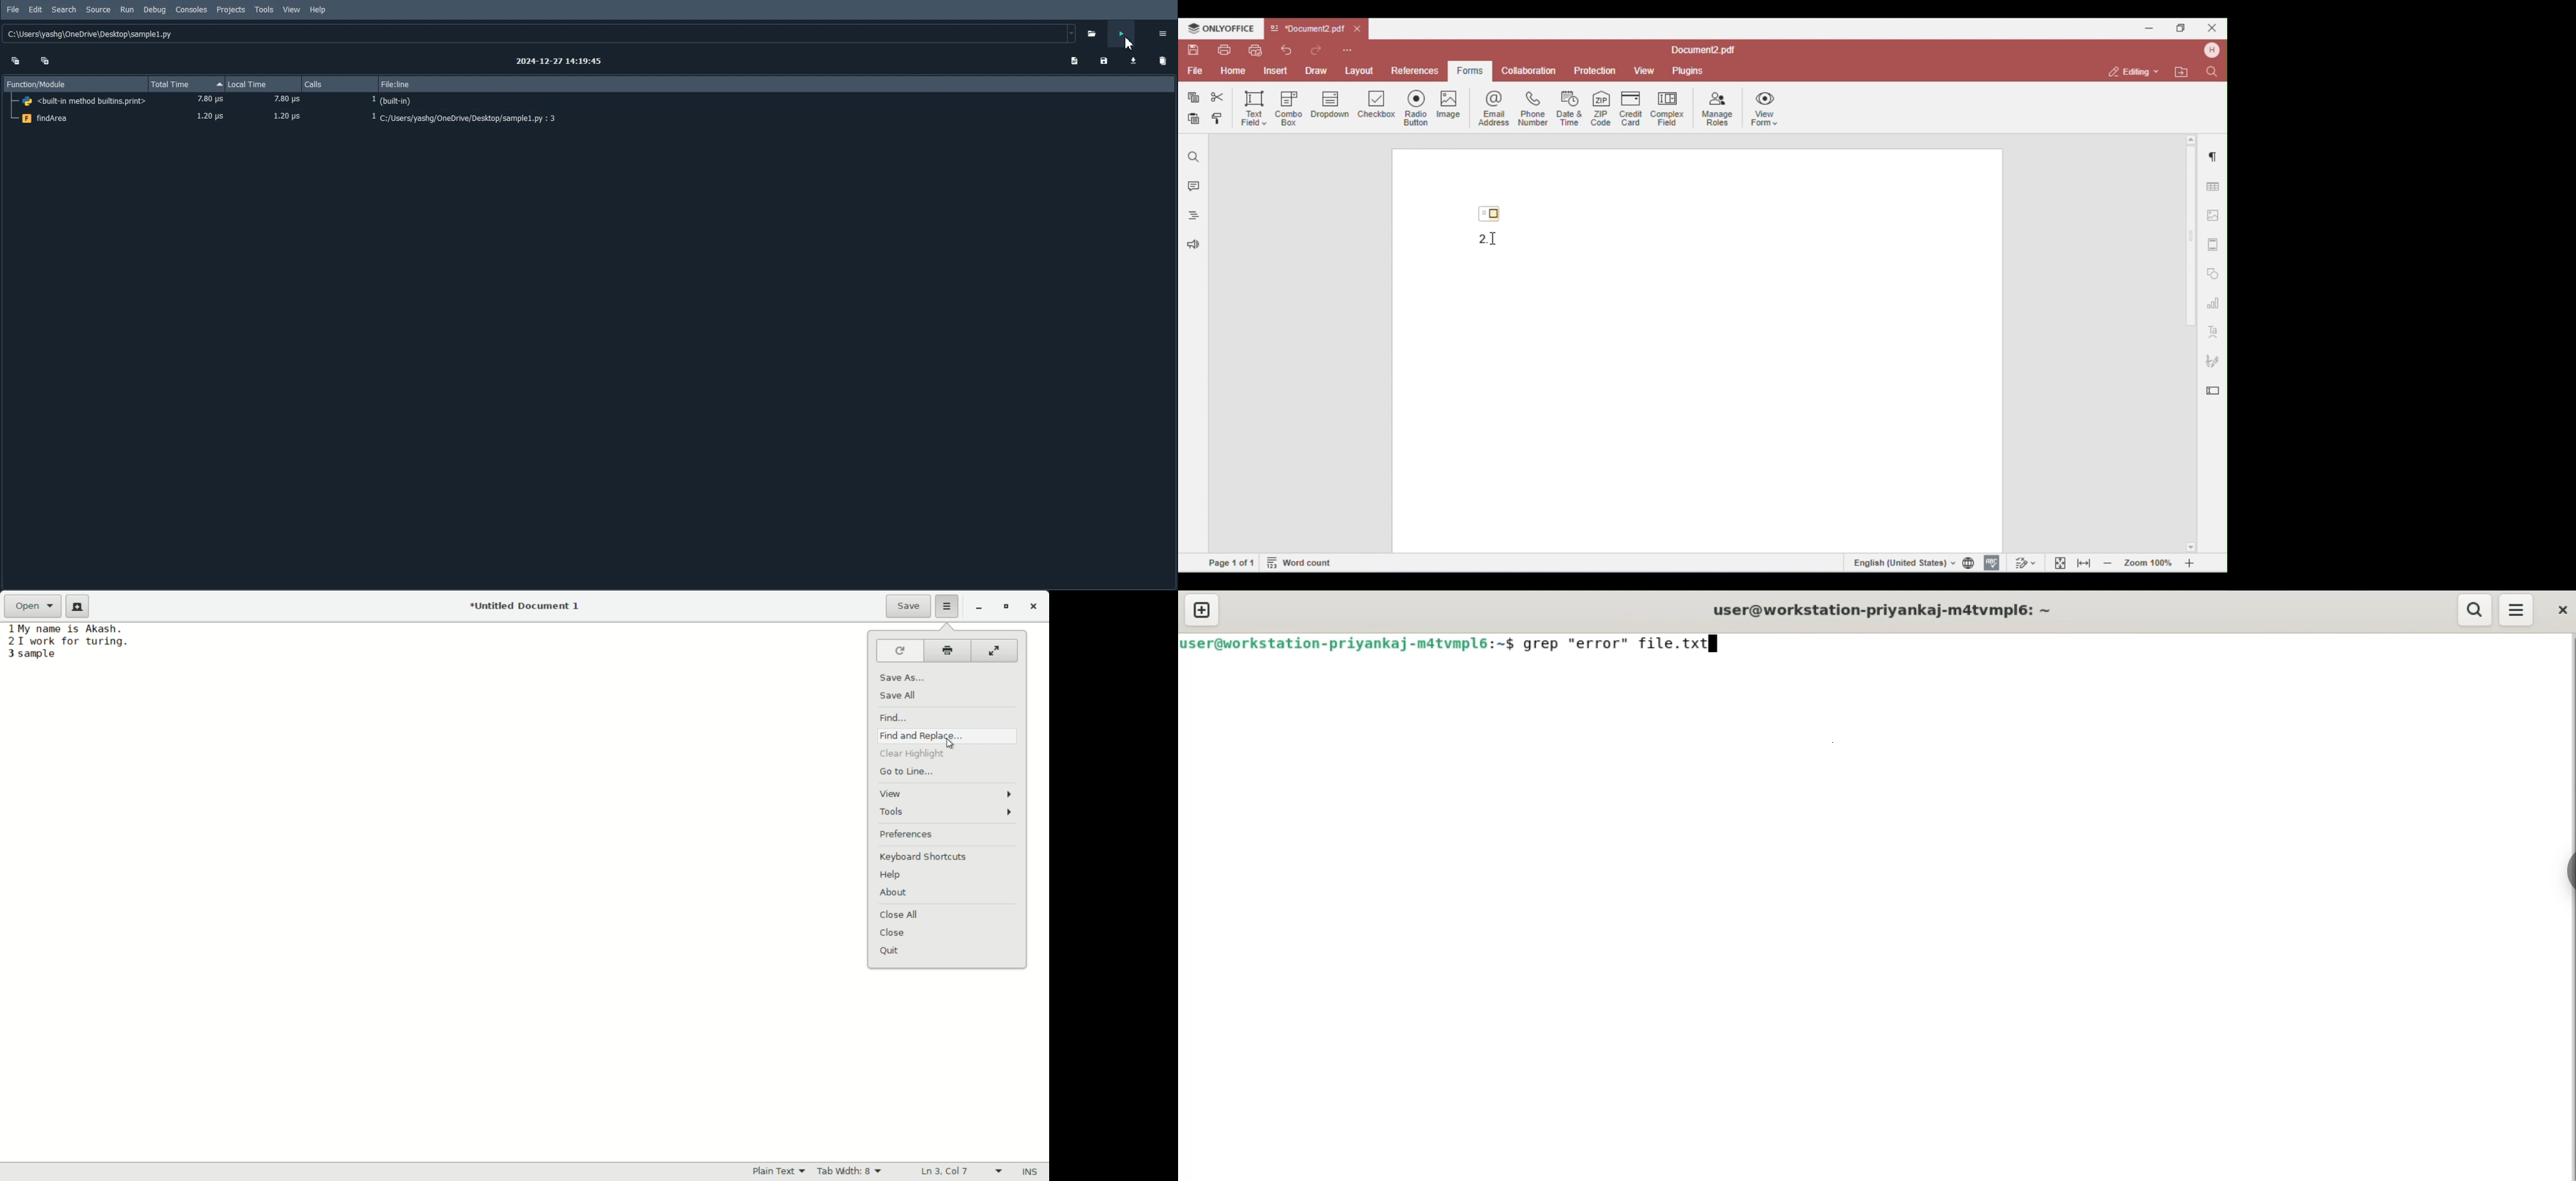 The width and height of the screenshot is (2576, 1204). Describe the element at coordinates (2561, 610) in the screenshot. I see `close` at that location.